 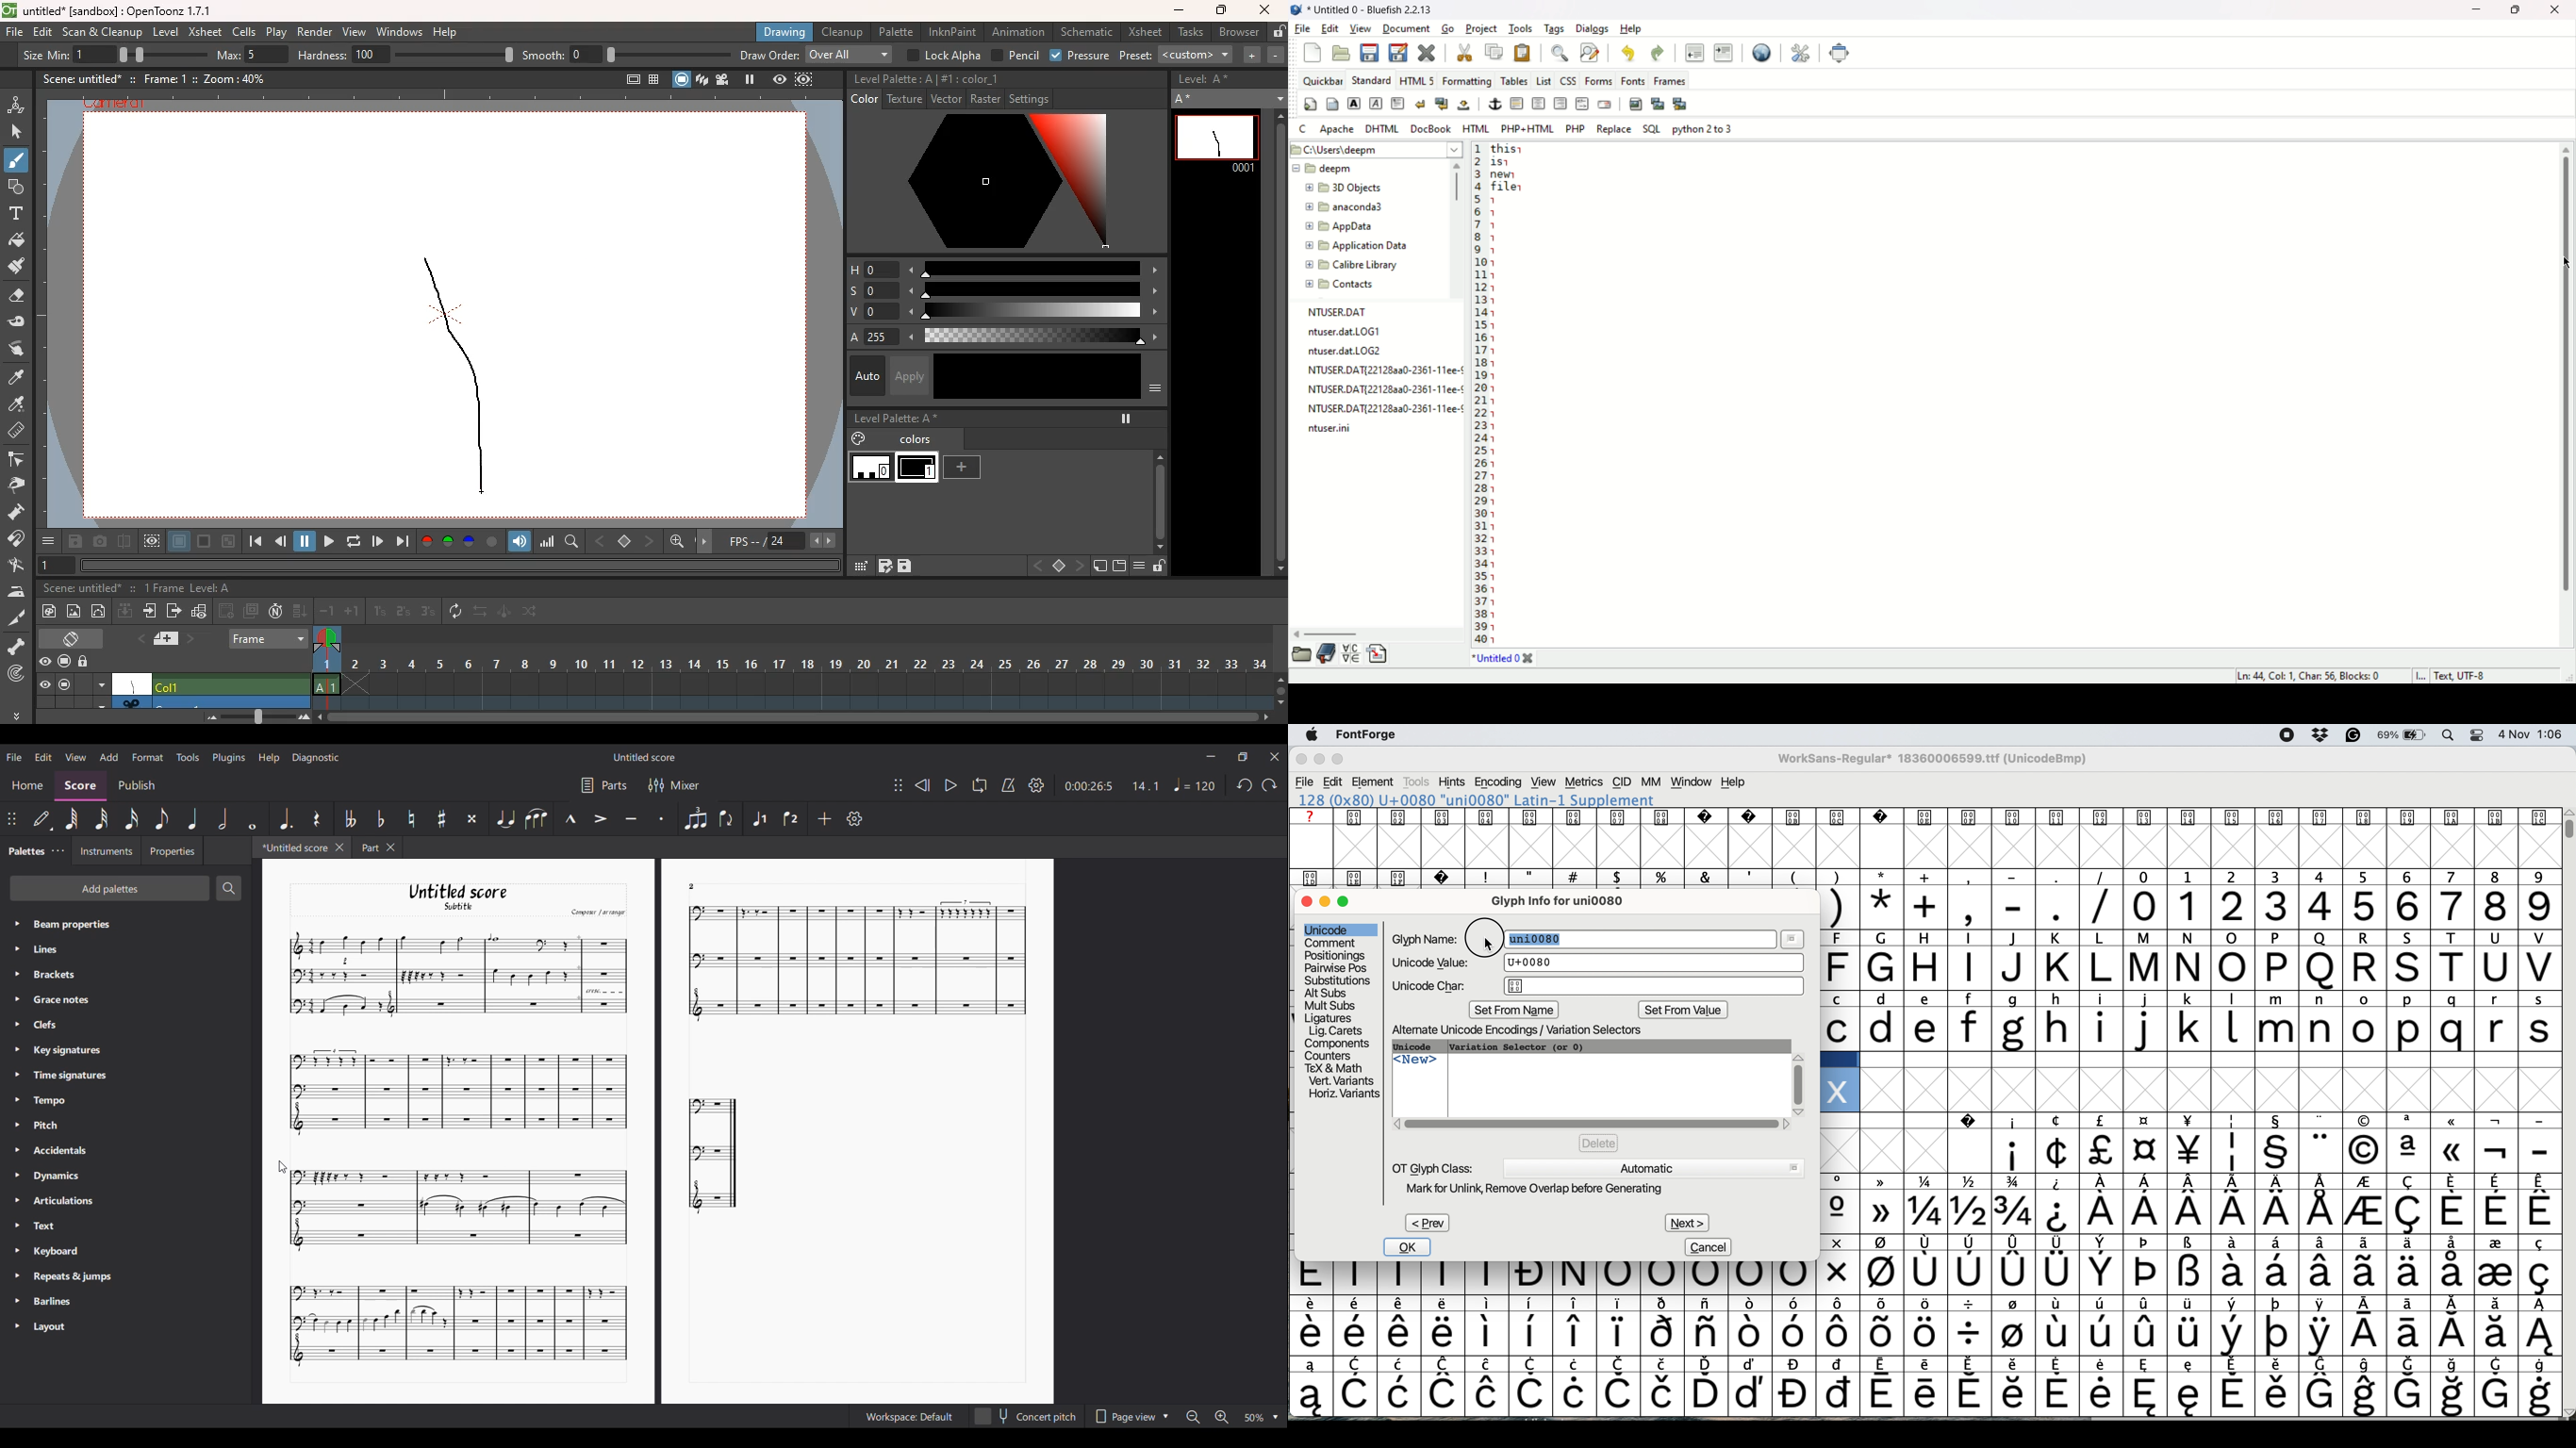 What do you see at coordinates (1331, 1017) in the screenshot?
I see `ligatures` at bounding box center [1331, 1017].